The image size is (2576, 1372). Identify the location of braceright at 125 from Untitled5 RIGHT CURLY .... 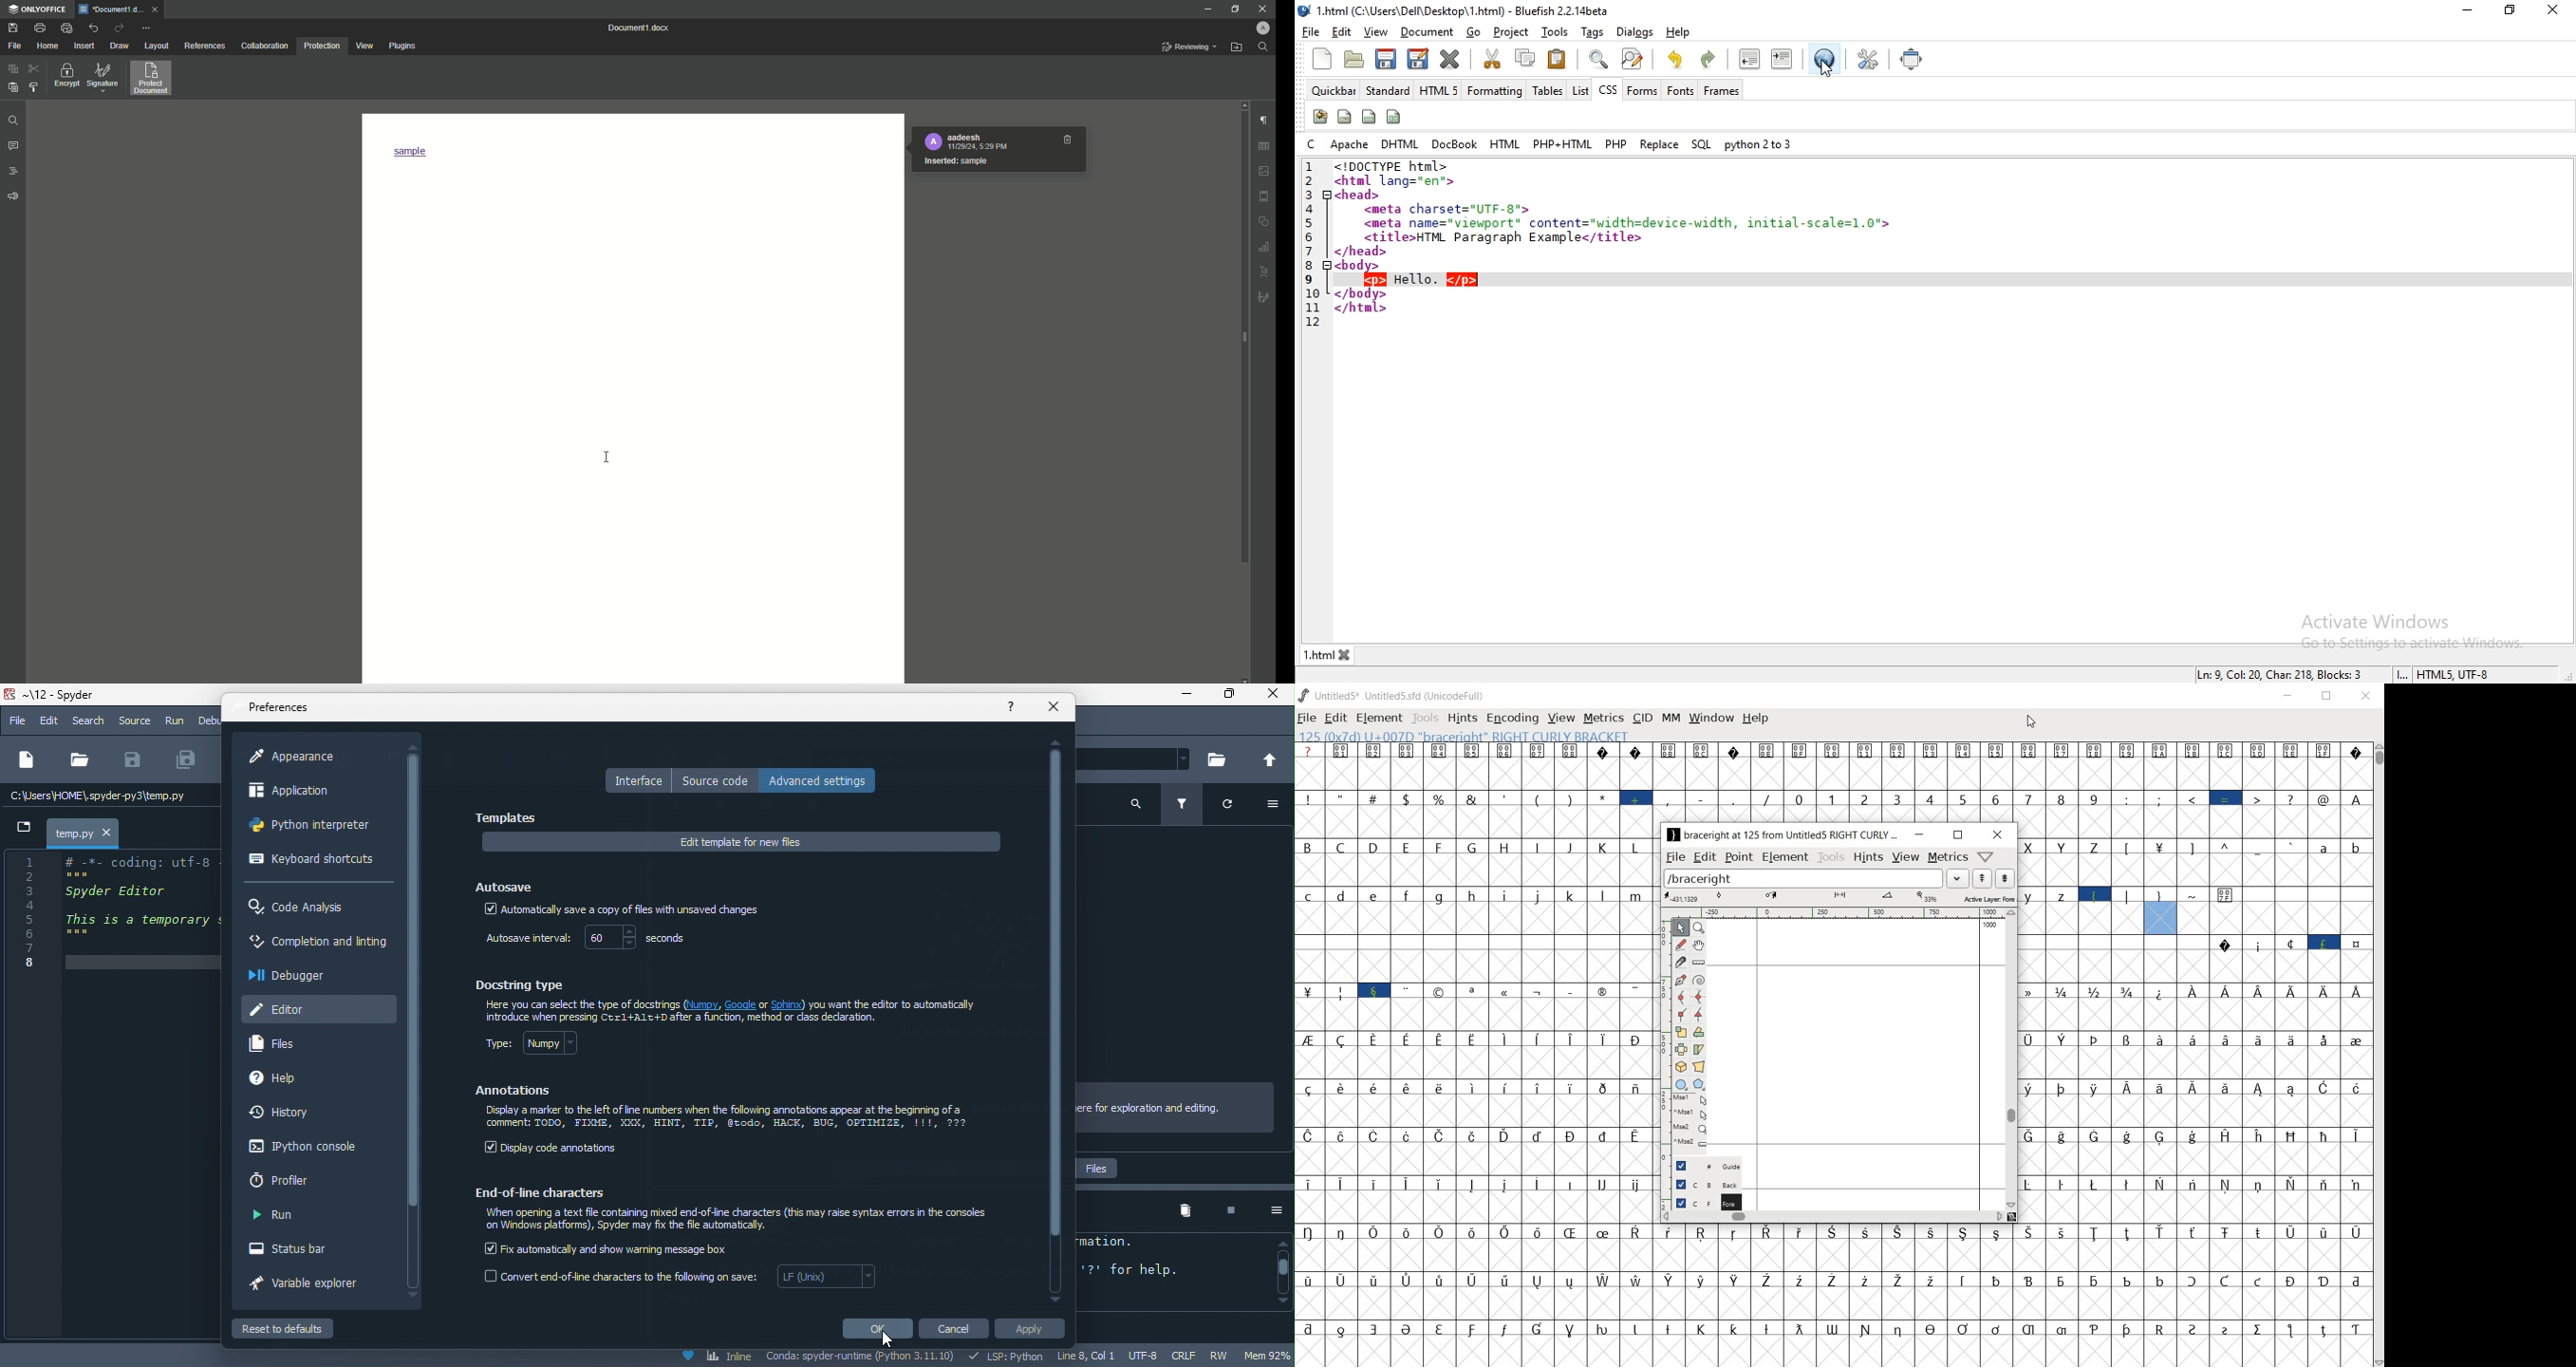
(1782, 836).